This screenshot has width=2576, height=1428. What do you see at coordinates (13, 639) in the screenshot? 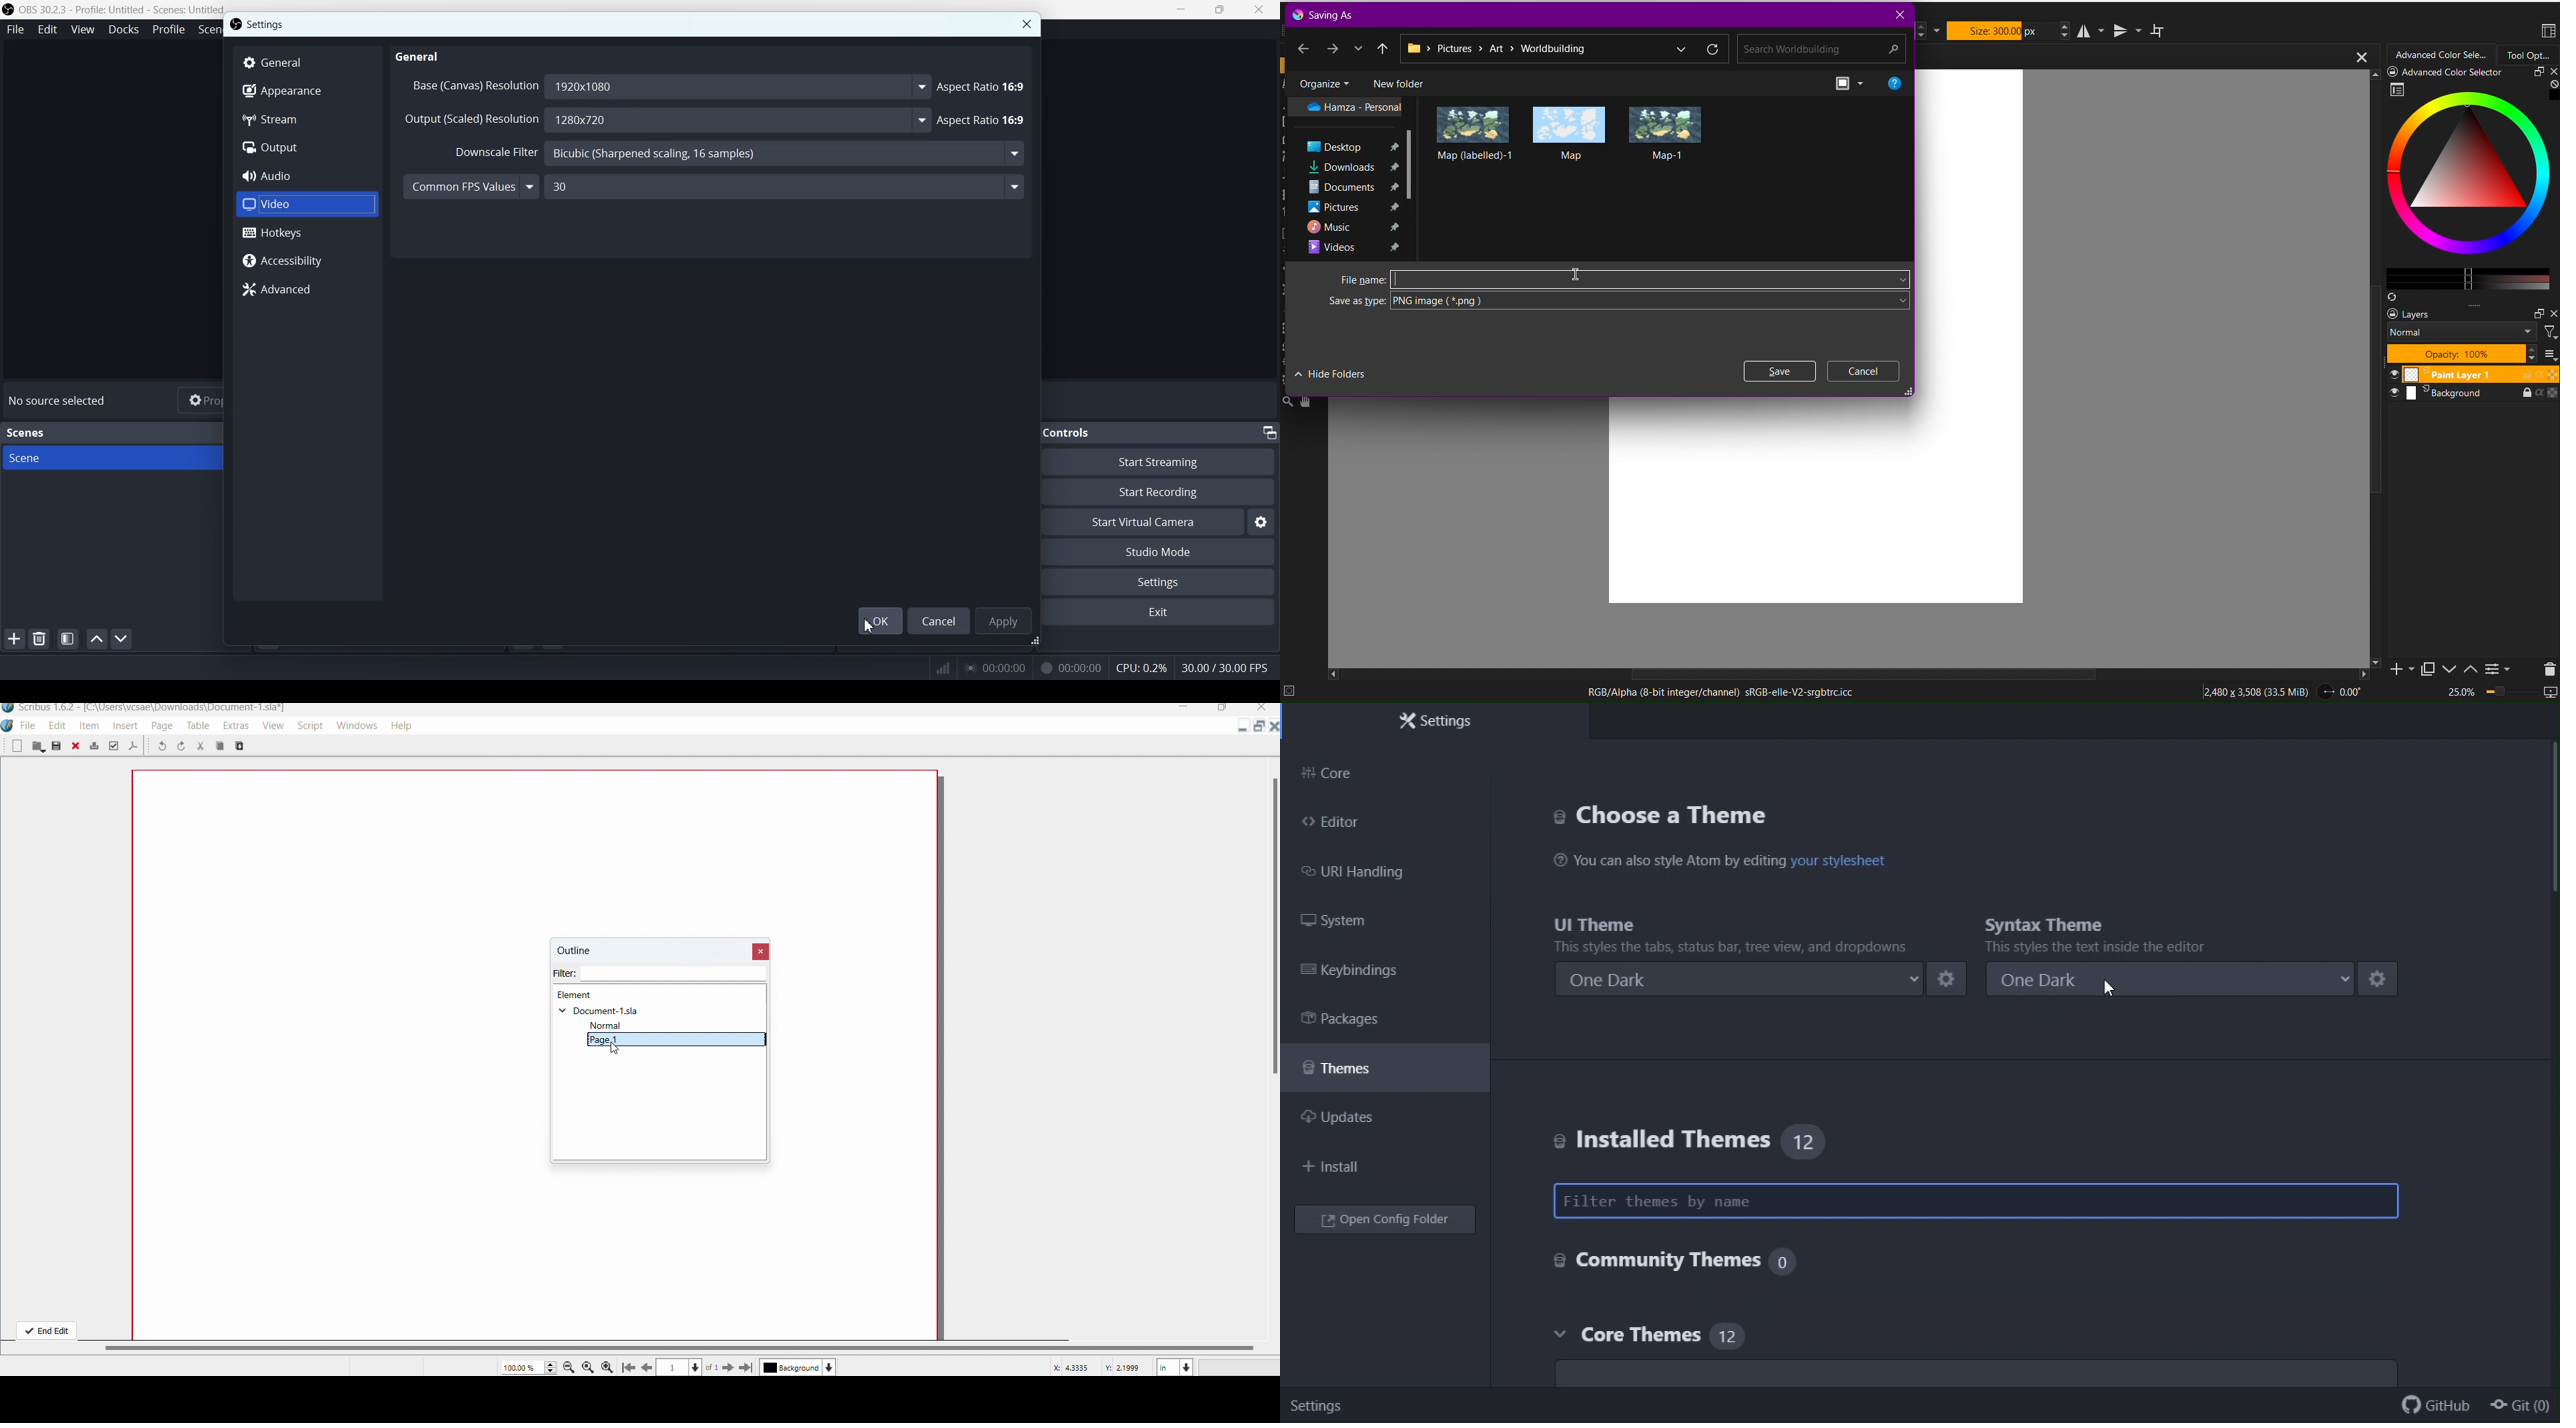
I see `Add Scene` at bounding box center [13, 639].